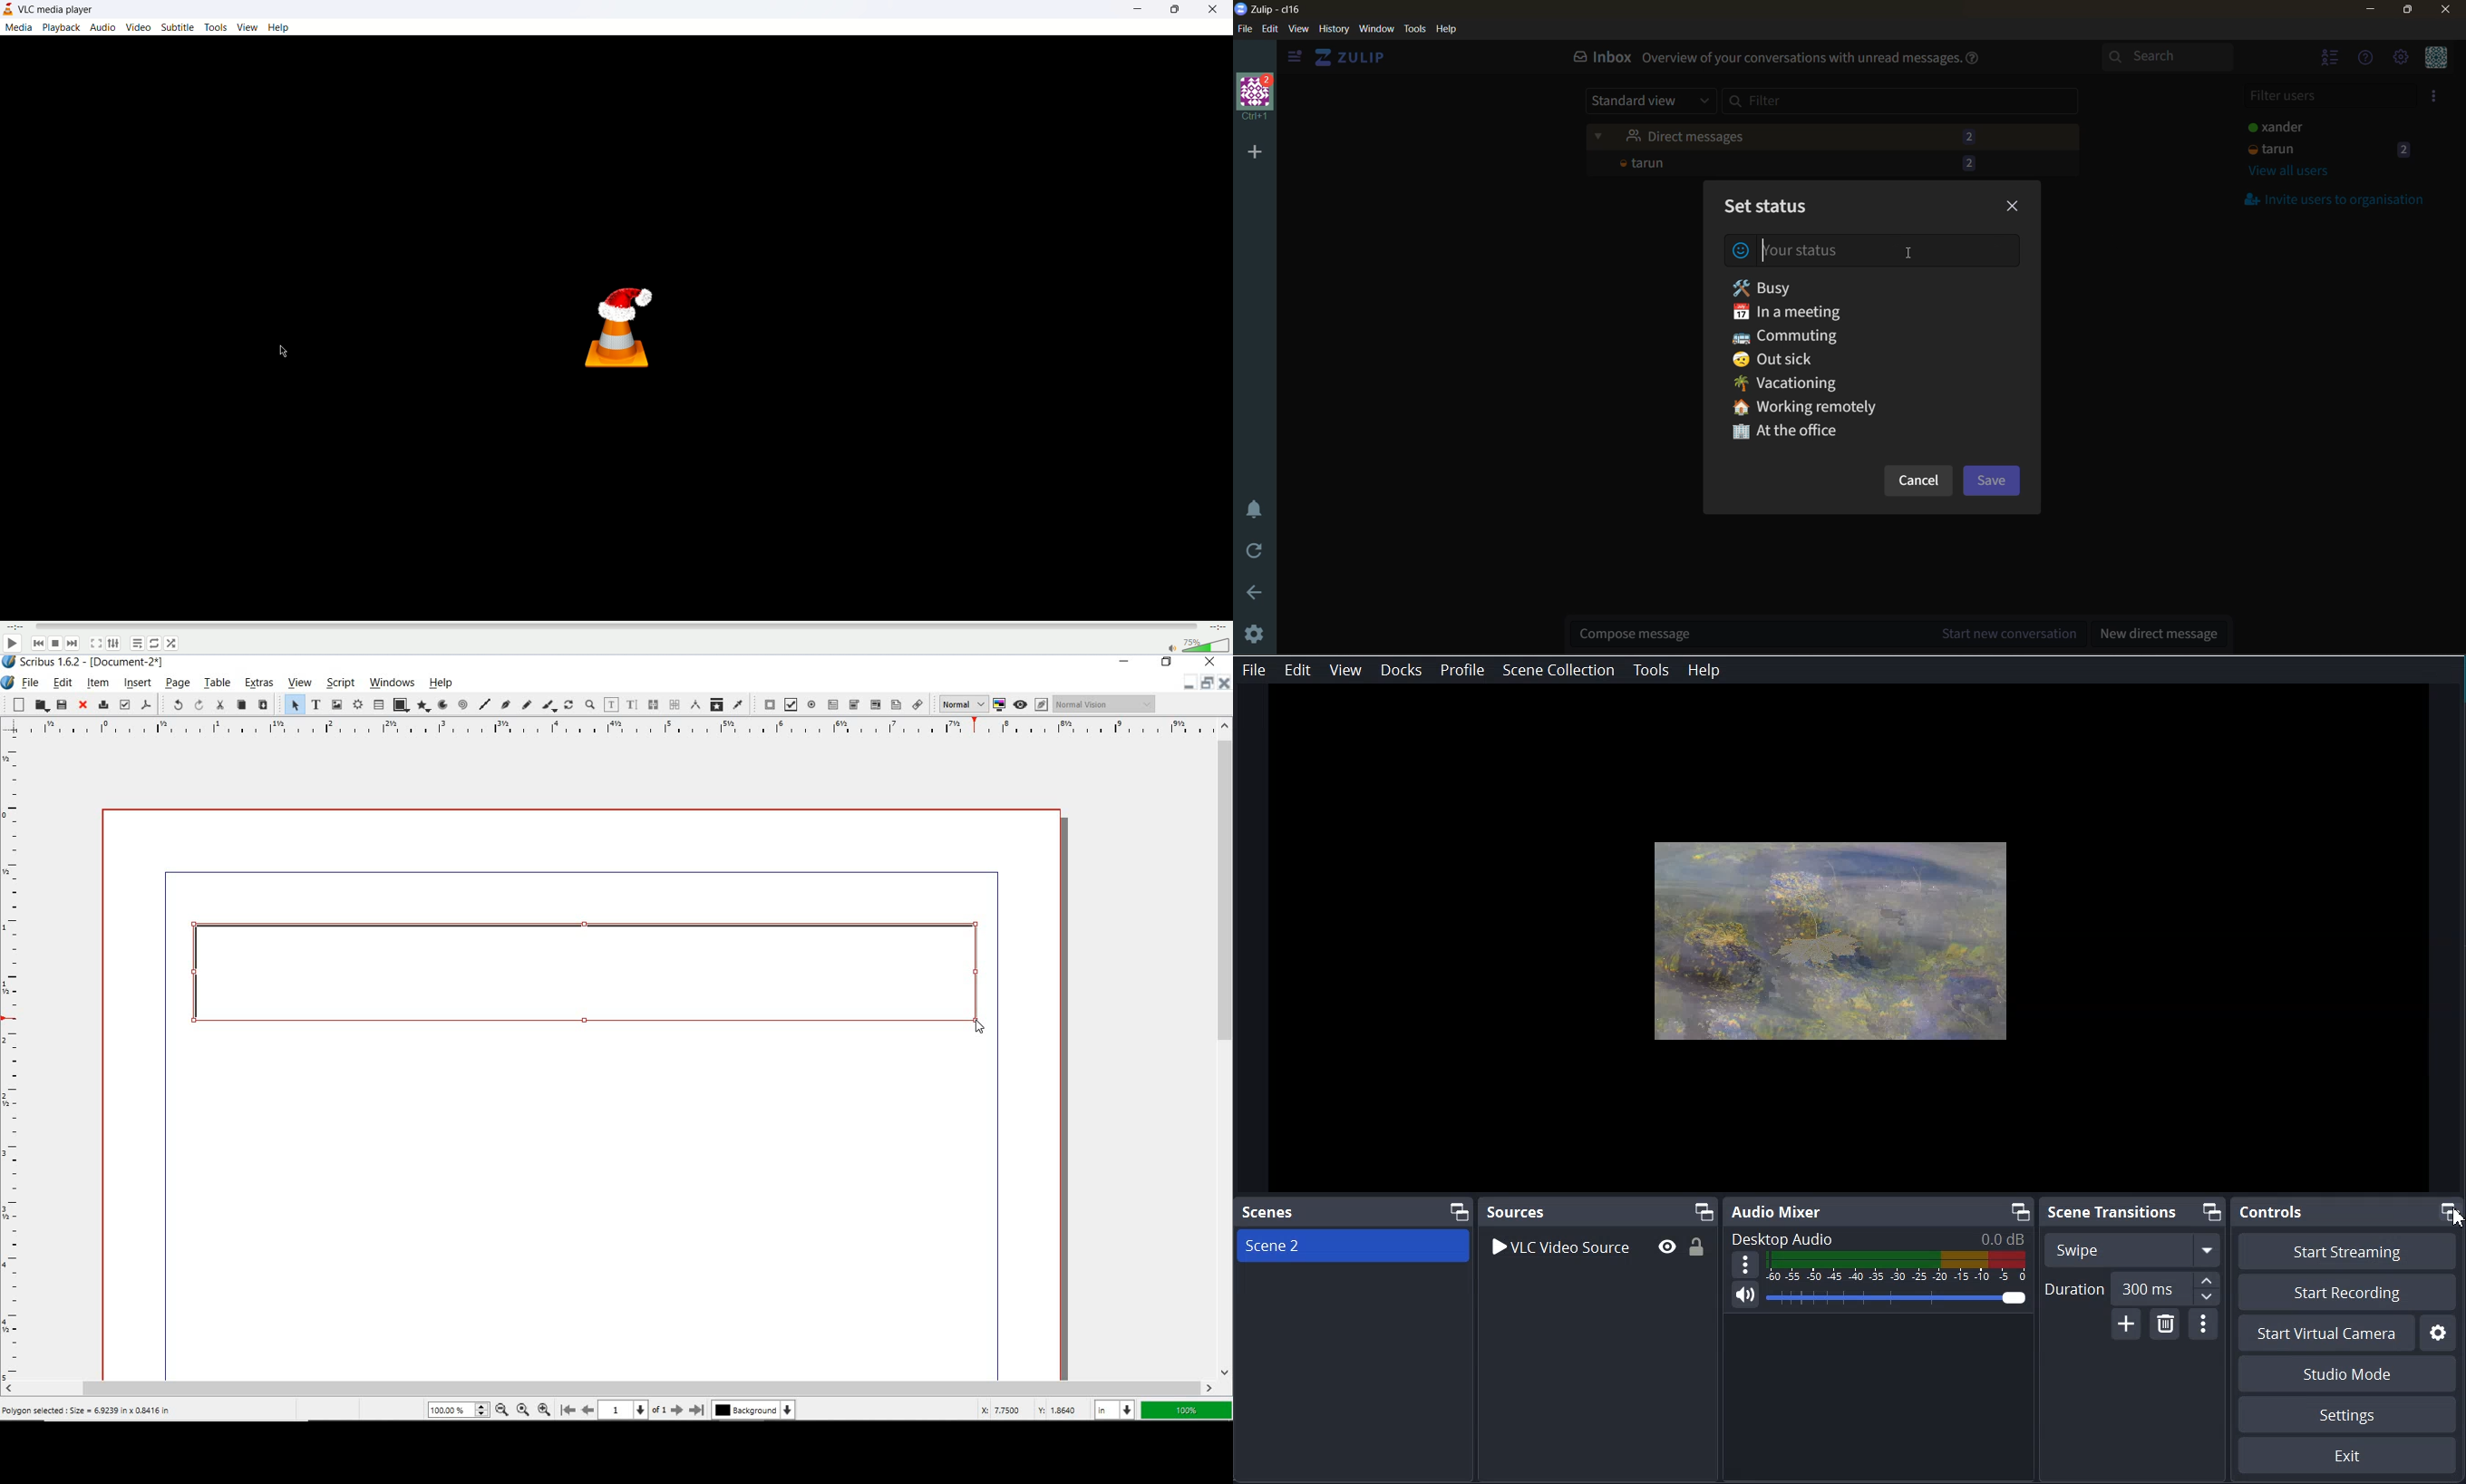 The image size is (2492, 1484). What do you see at coordinates (357, 705) in the screenshot?
I see `render frame` at bounding box center [357, 705].